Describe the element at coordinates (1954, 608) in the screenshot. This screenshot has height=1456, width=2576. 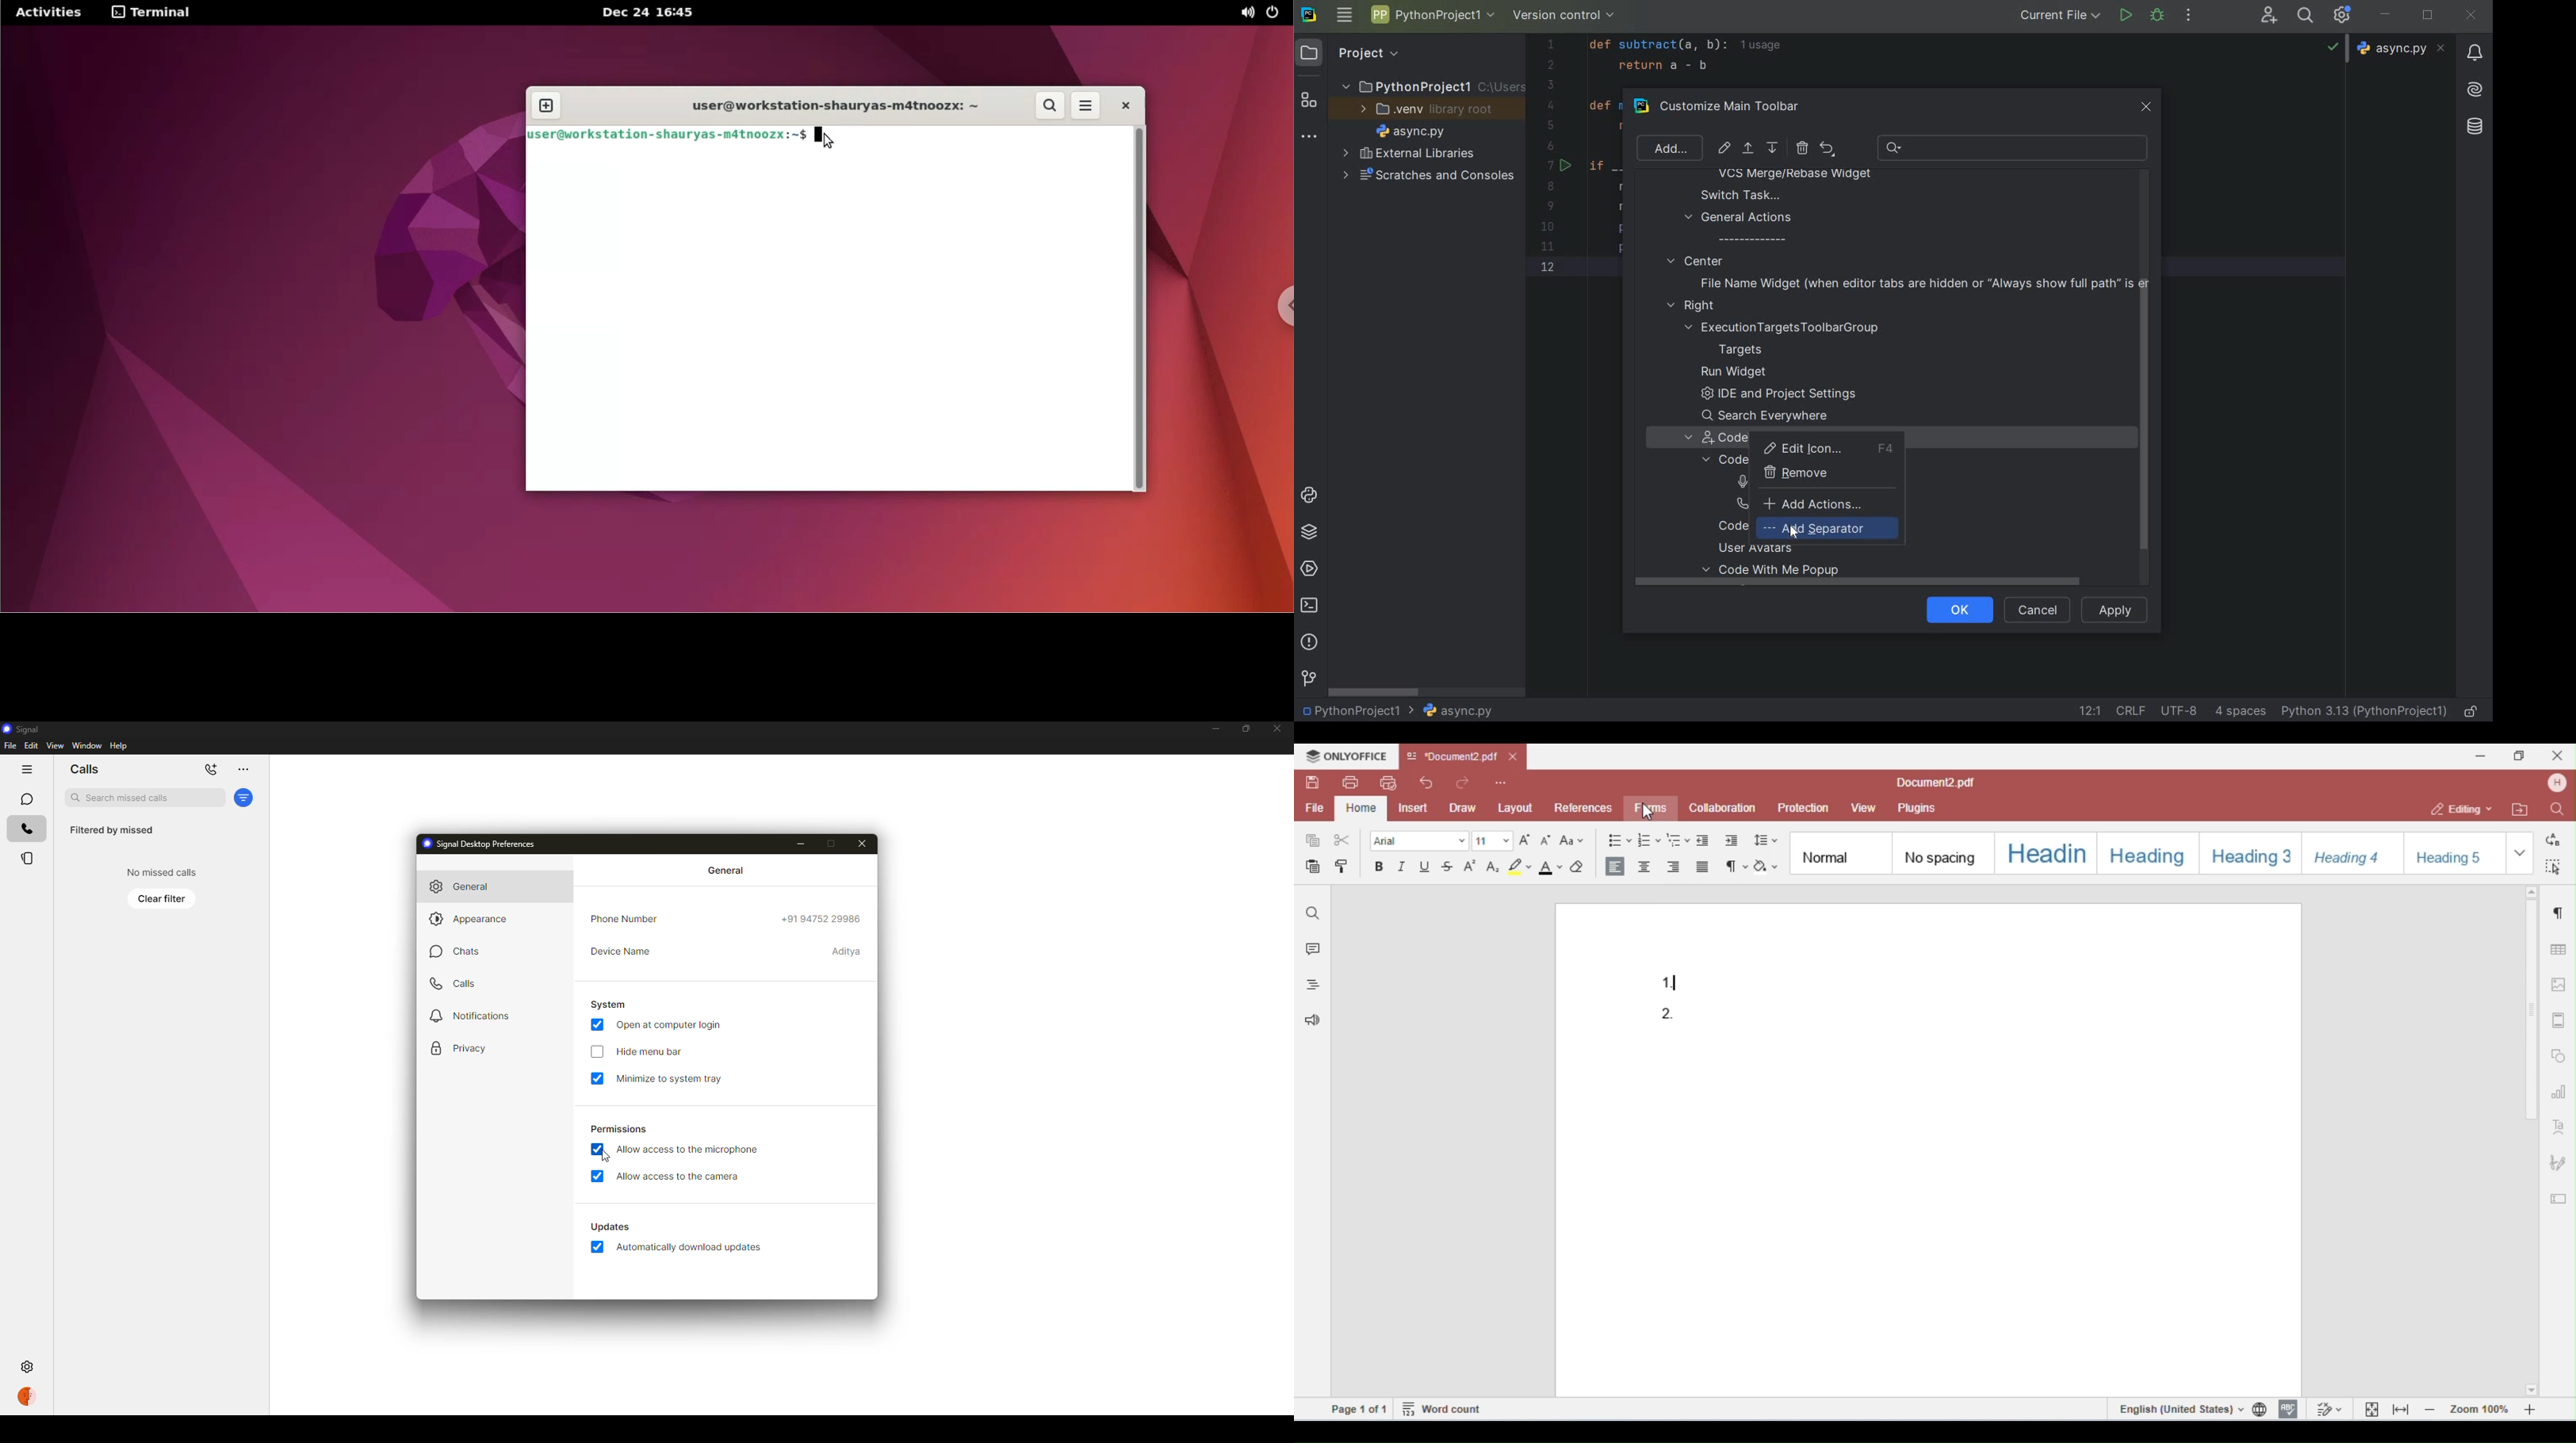
I see `ok` at that location.